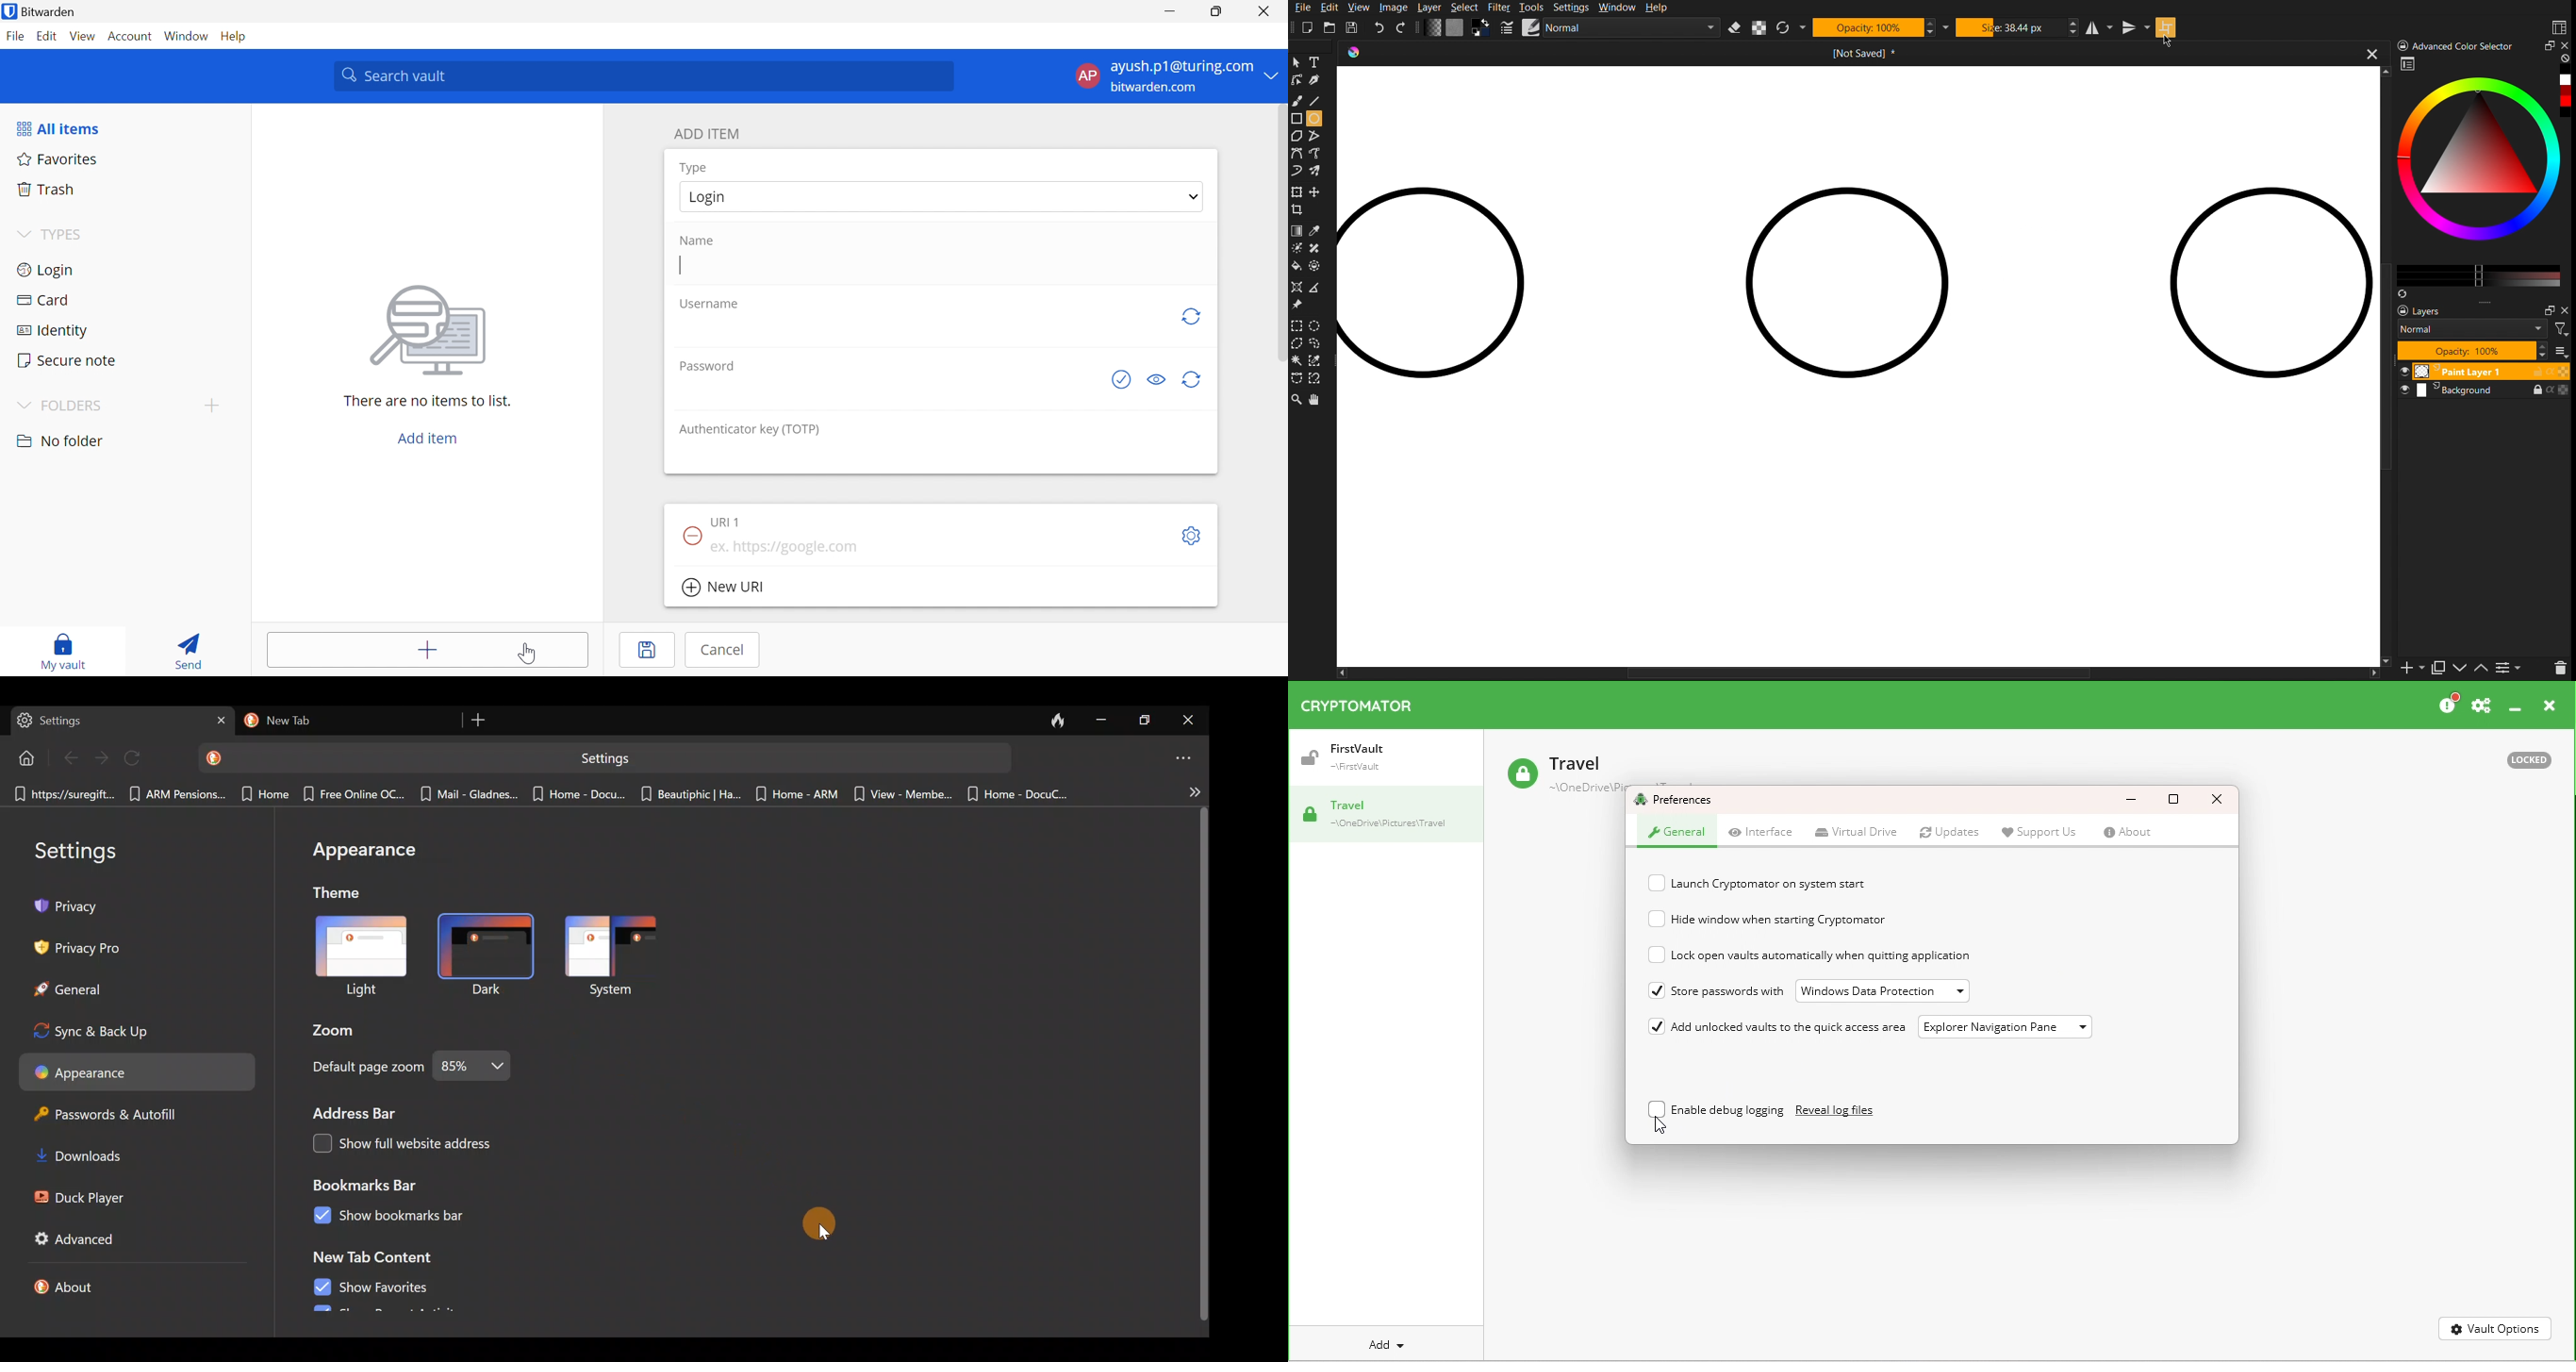 The image size is (2576, 1372). Describe the element at coordinates (2544, 45) in the screenshot. I see `Minimize` at that location.